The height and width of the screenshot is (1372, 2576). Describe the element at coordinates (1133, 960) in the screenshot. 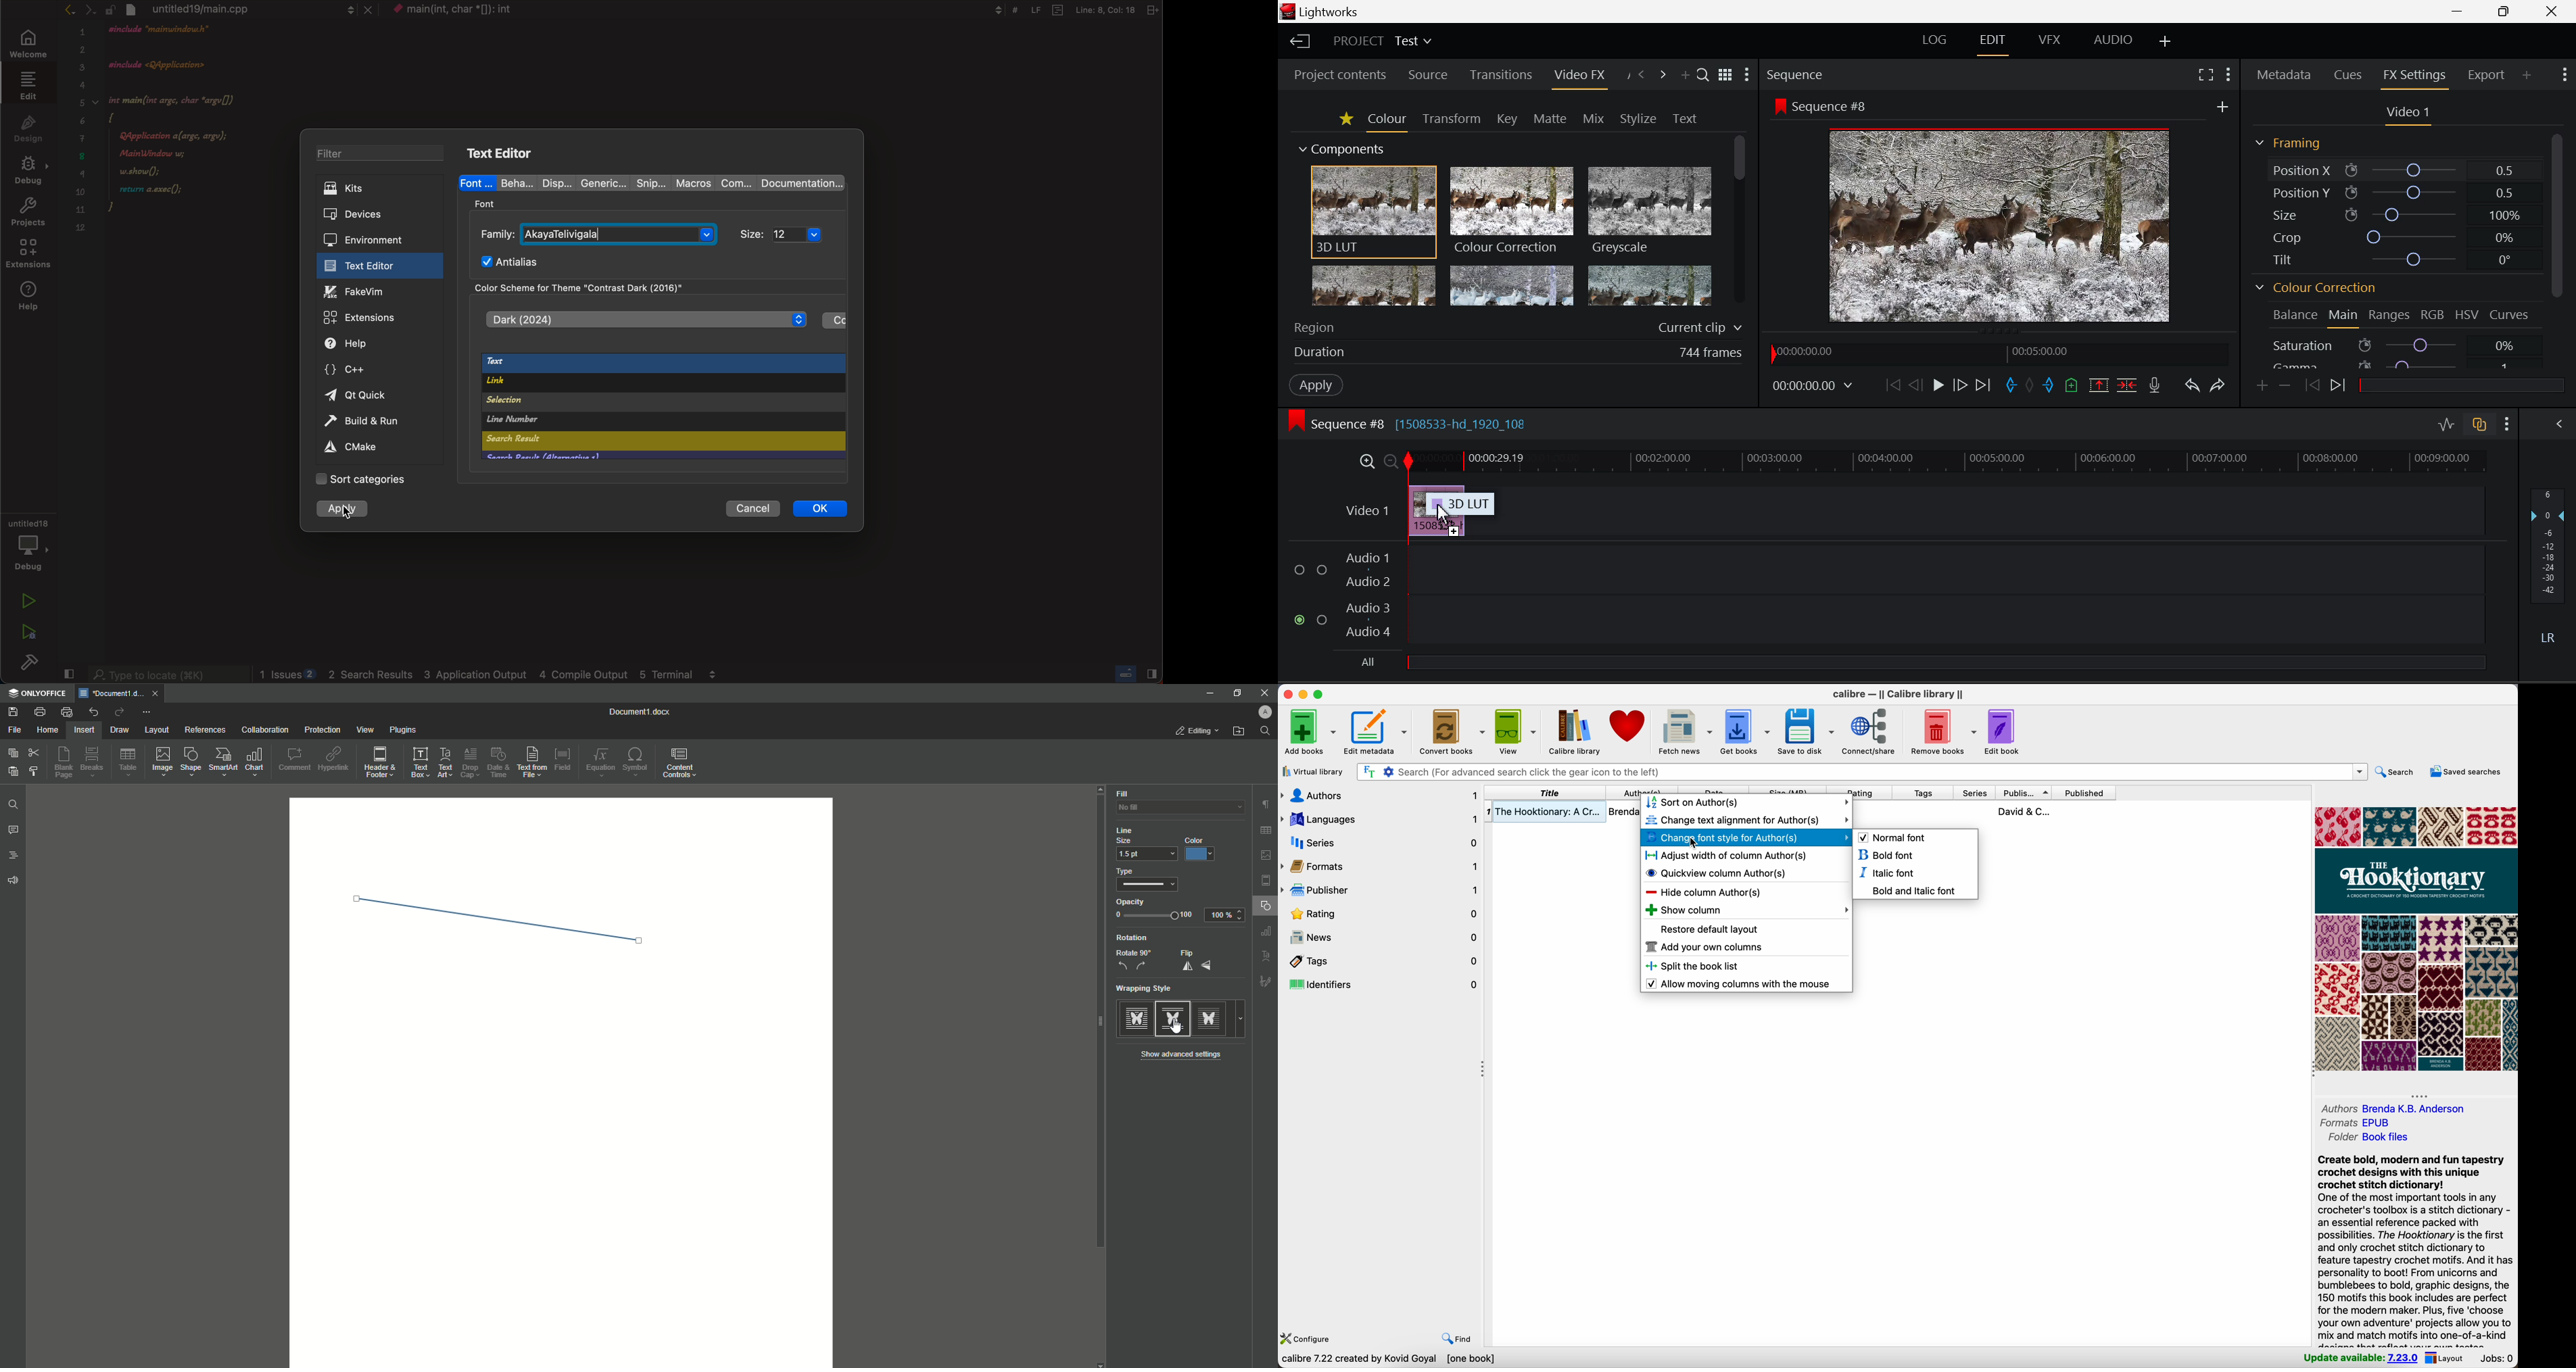

I see `Rotate 90%` at that location.